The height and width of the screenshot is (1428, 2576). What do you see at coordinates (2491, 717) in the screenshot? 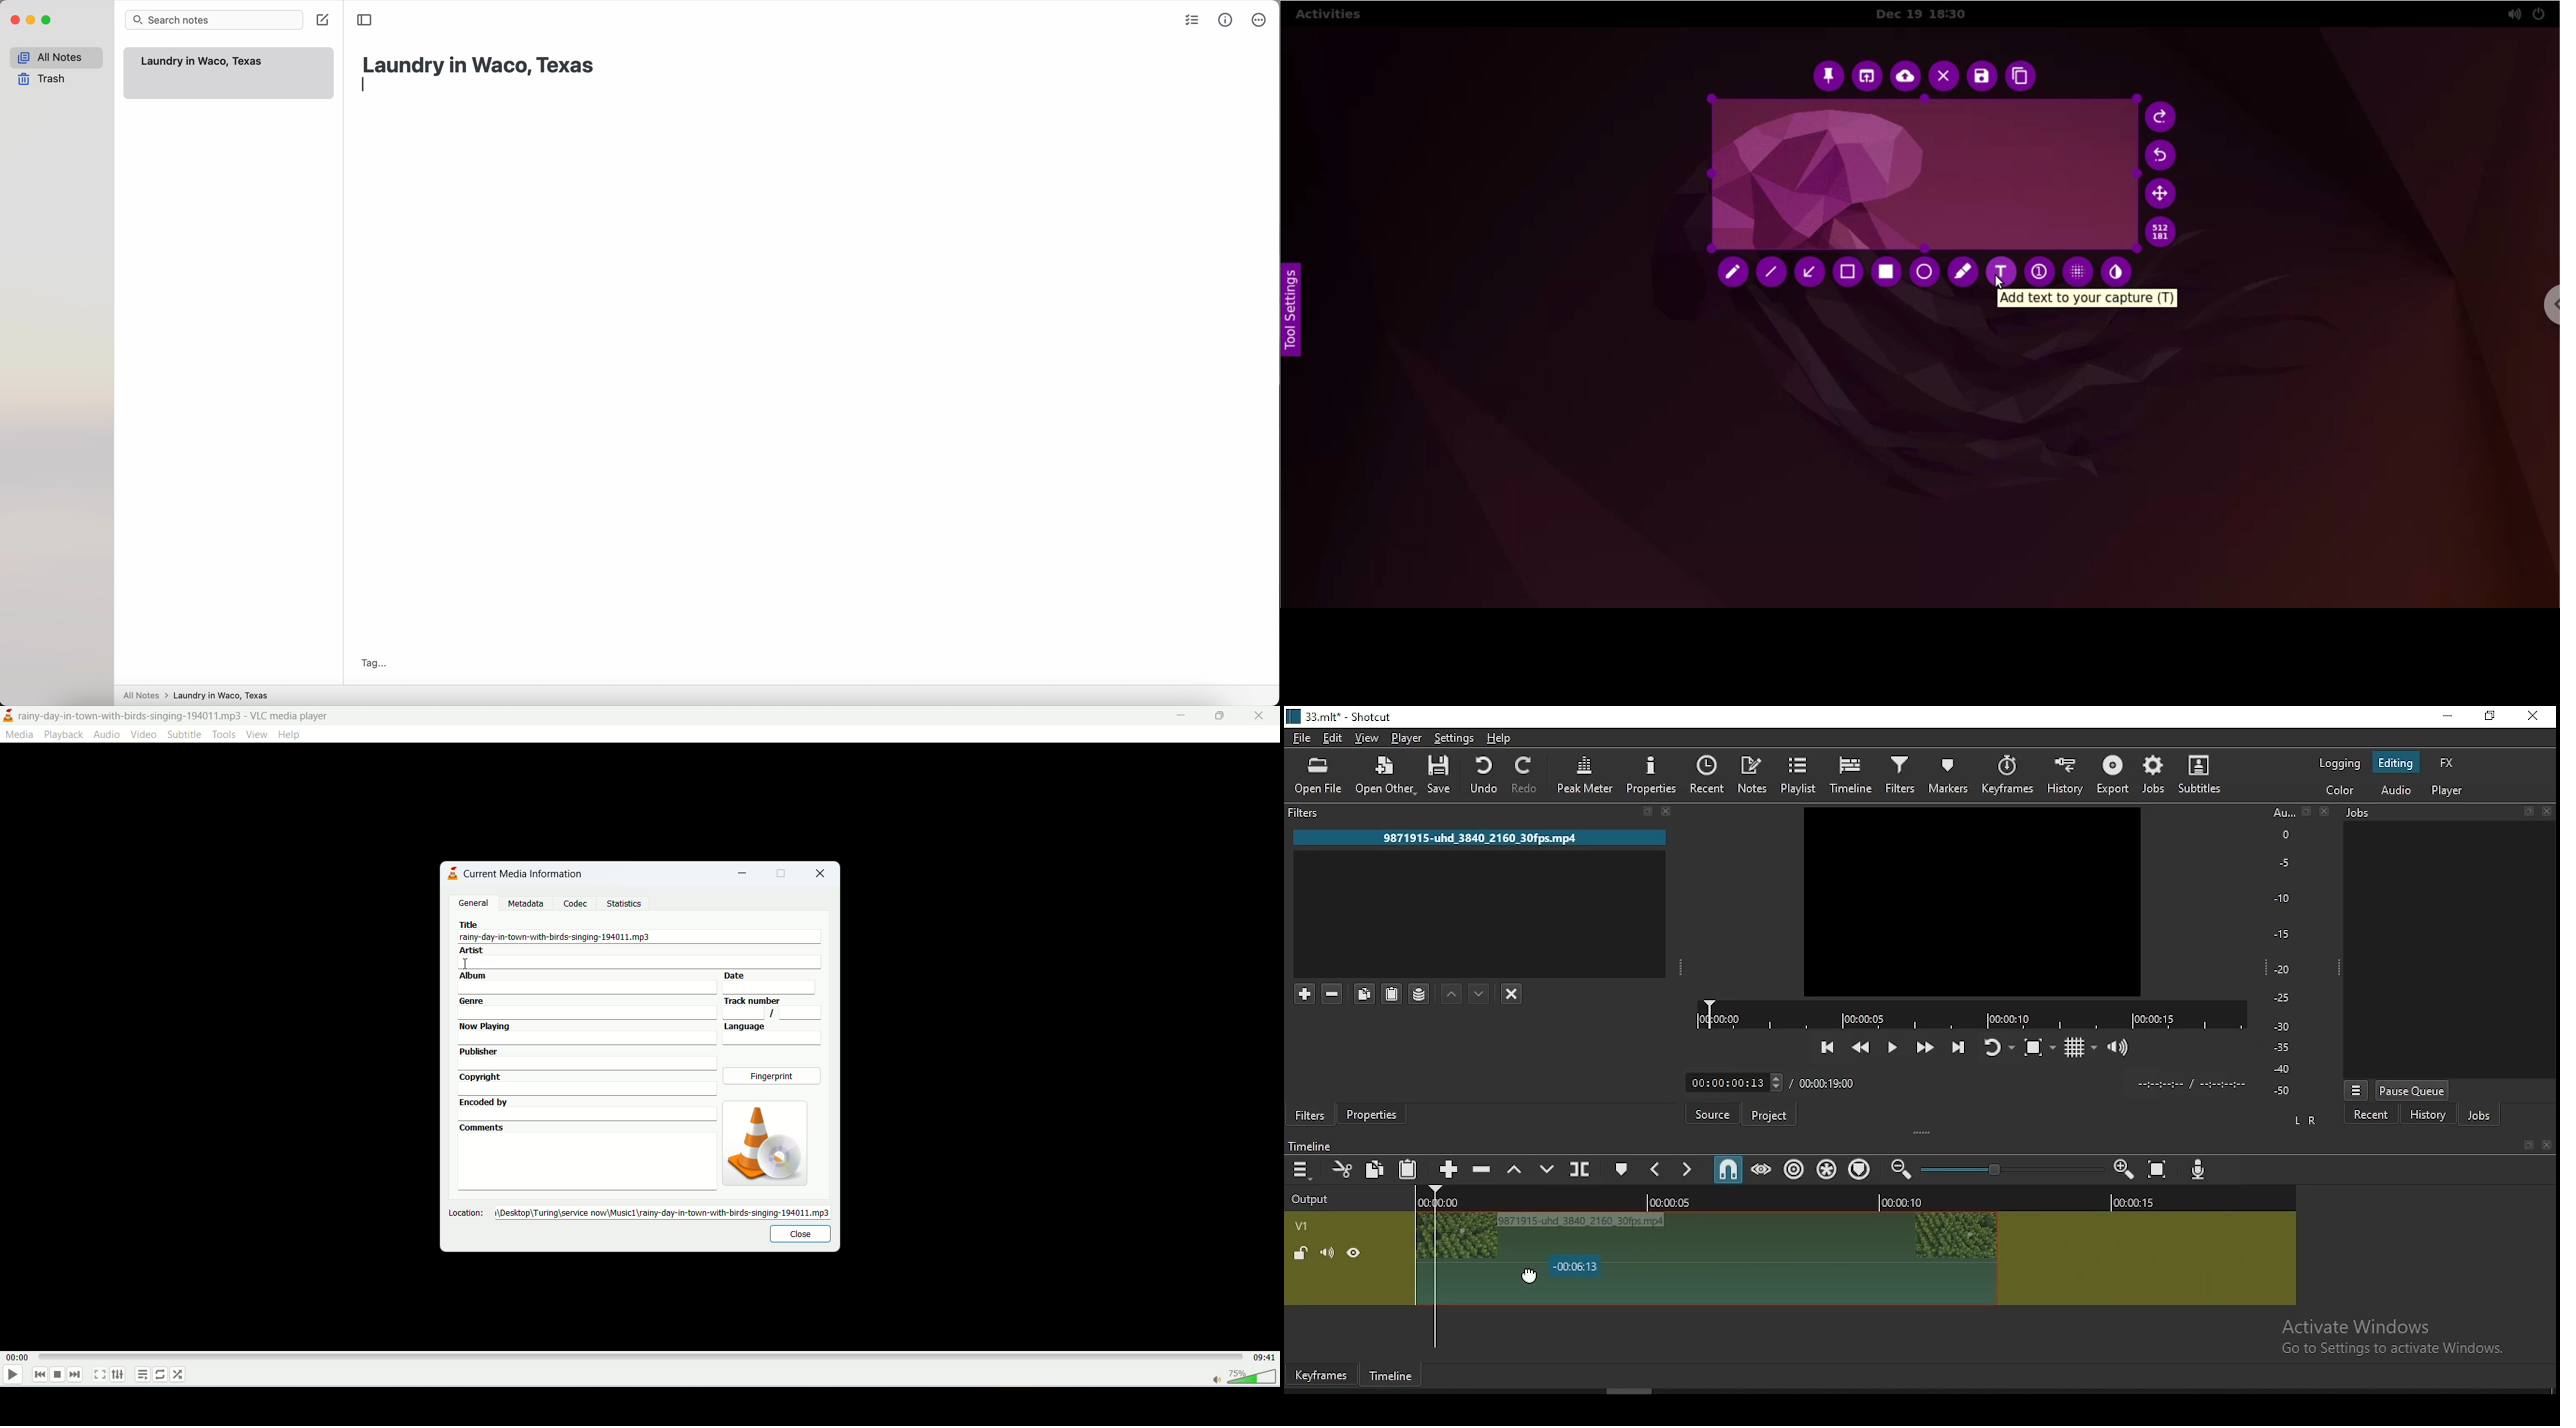
I see `restore` at bounding box center [2491, 717].